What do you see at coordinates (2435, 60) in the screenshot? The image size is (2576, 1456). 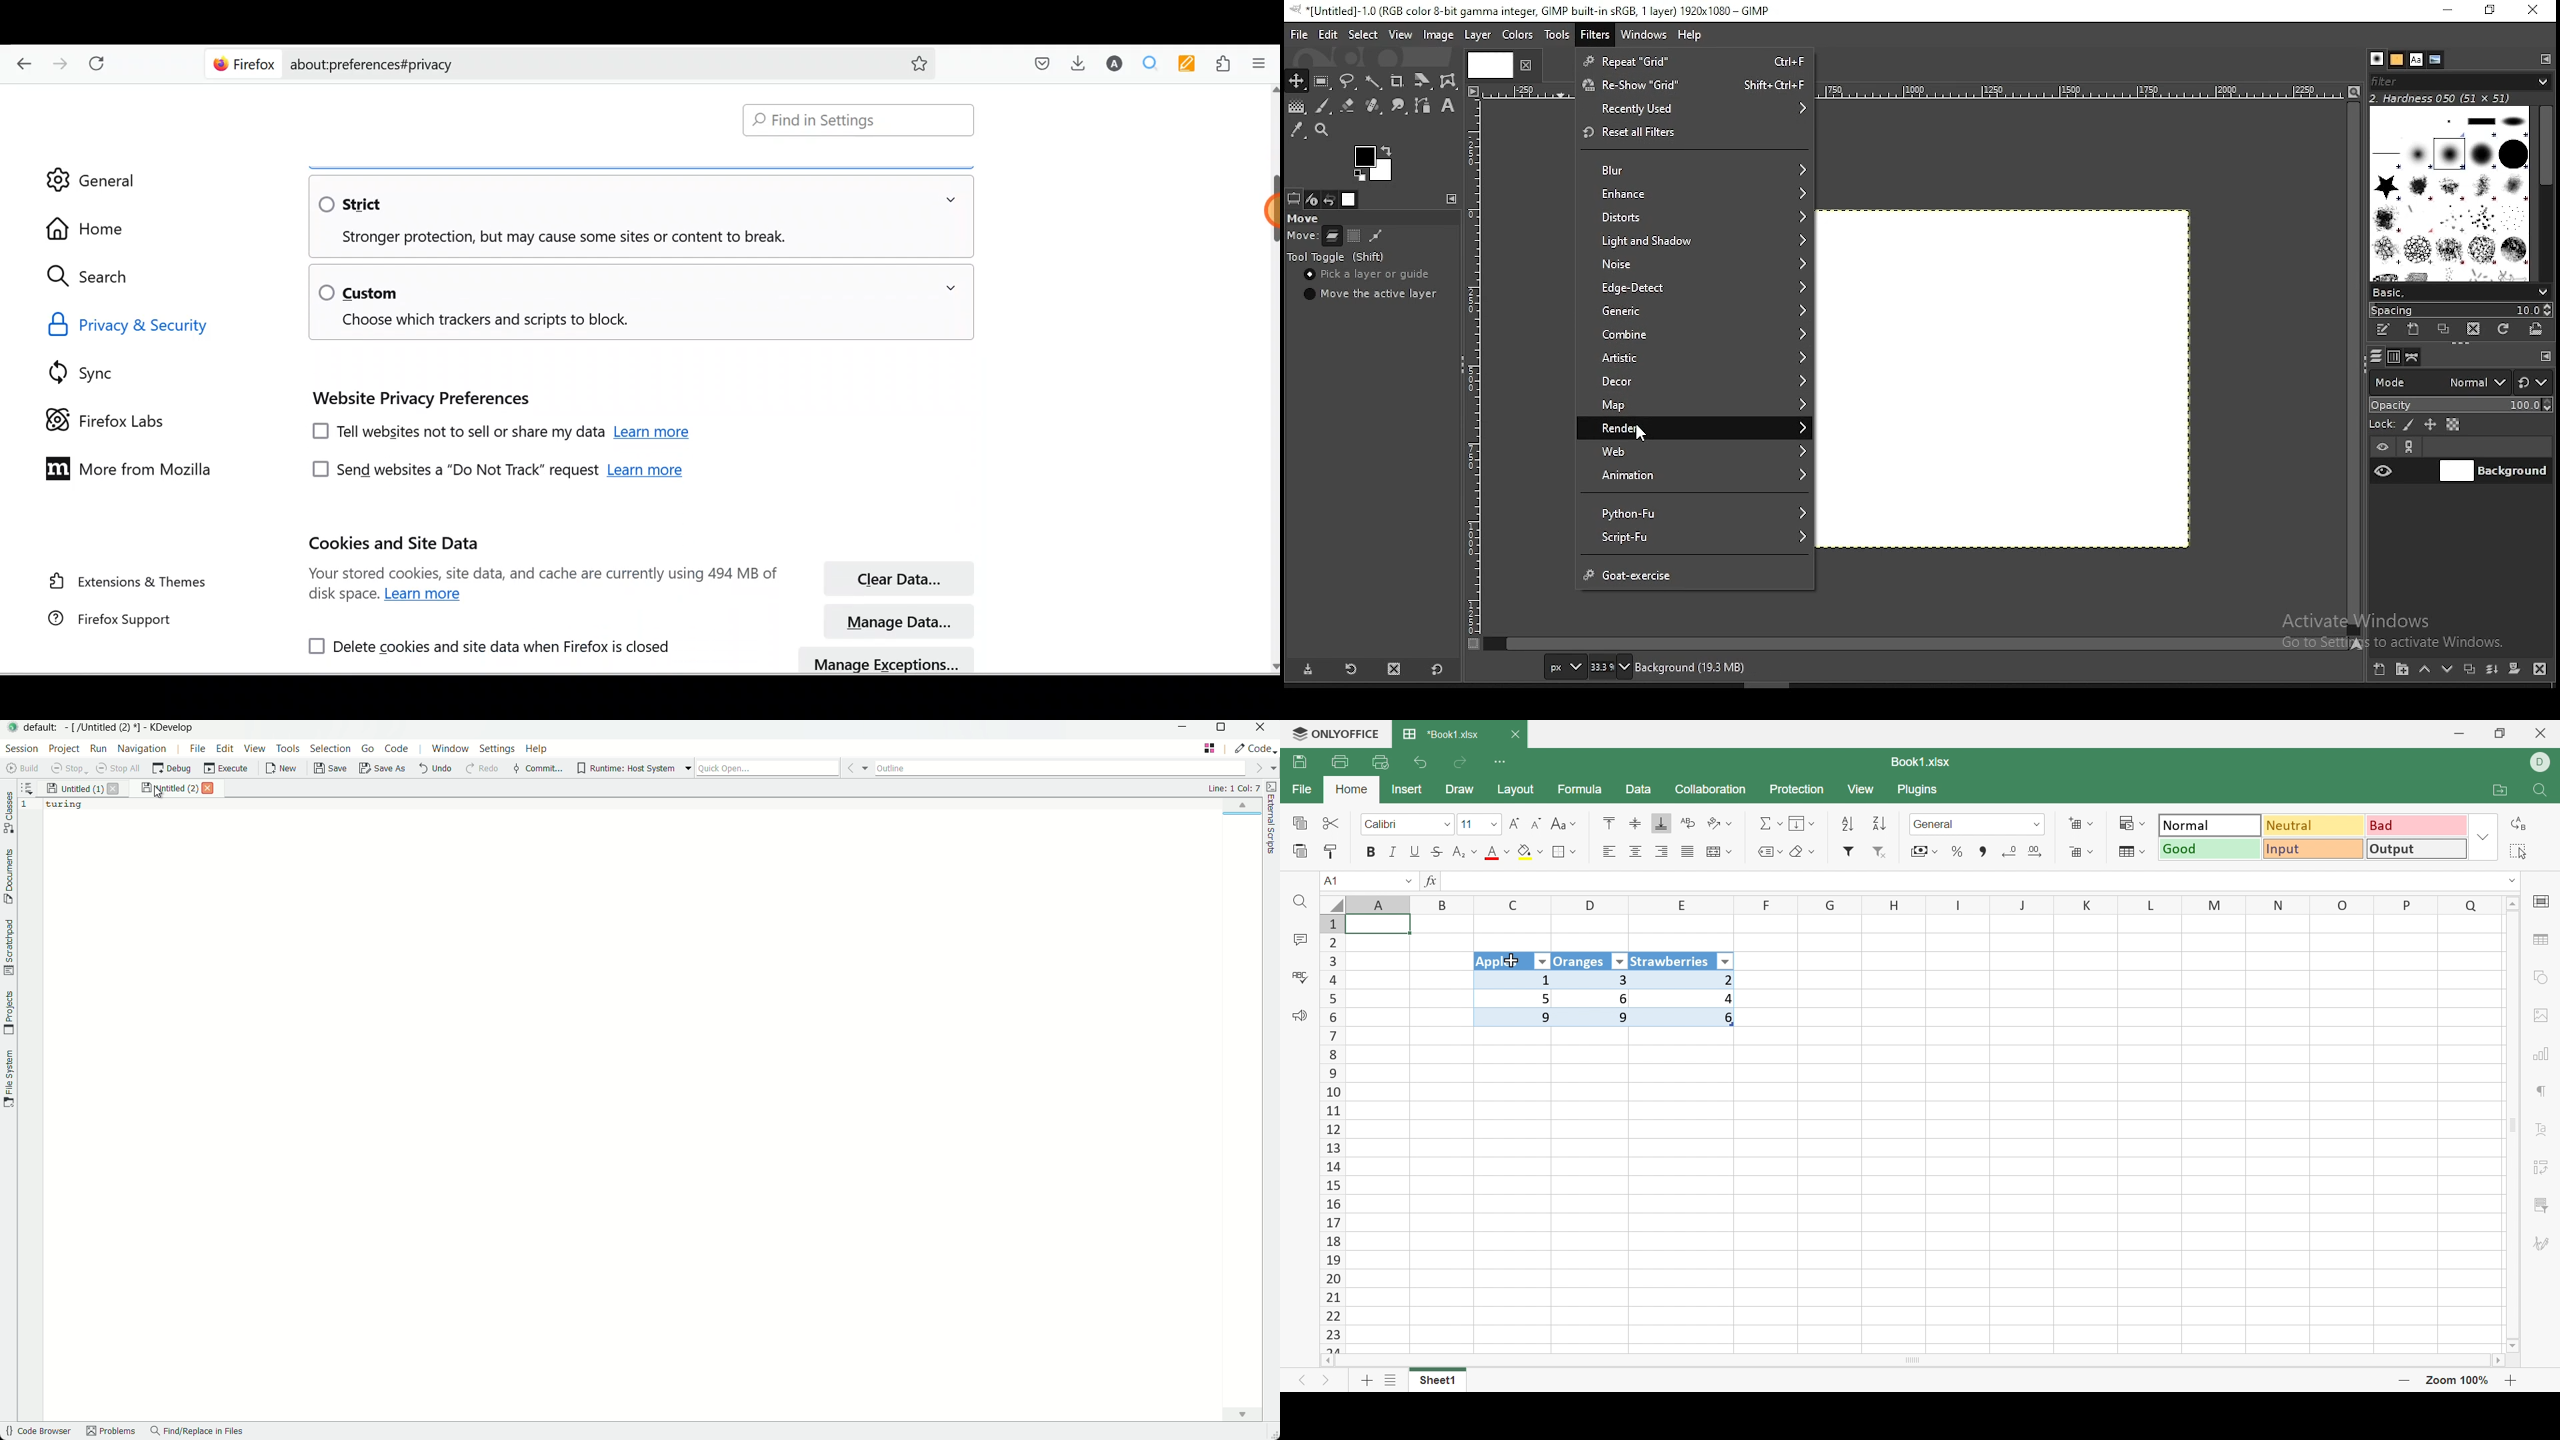 I see `document history` at bounding box center [2435, 60].